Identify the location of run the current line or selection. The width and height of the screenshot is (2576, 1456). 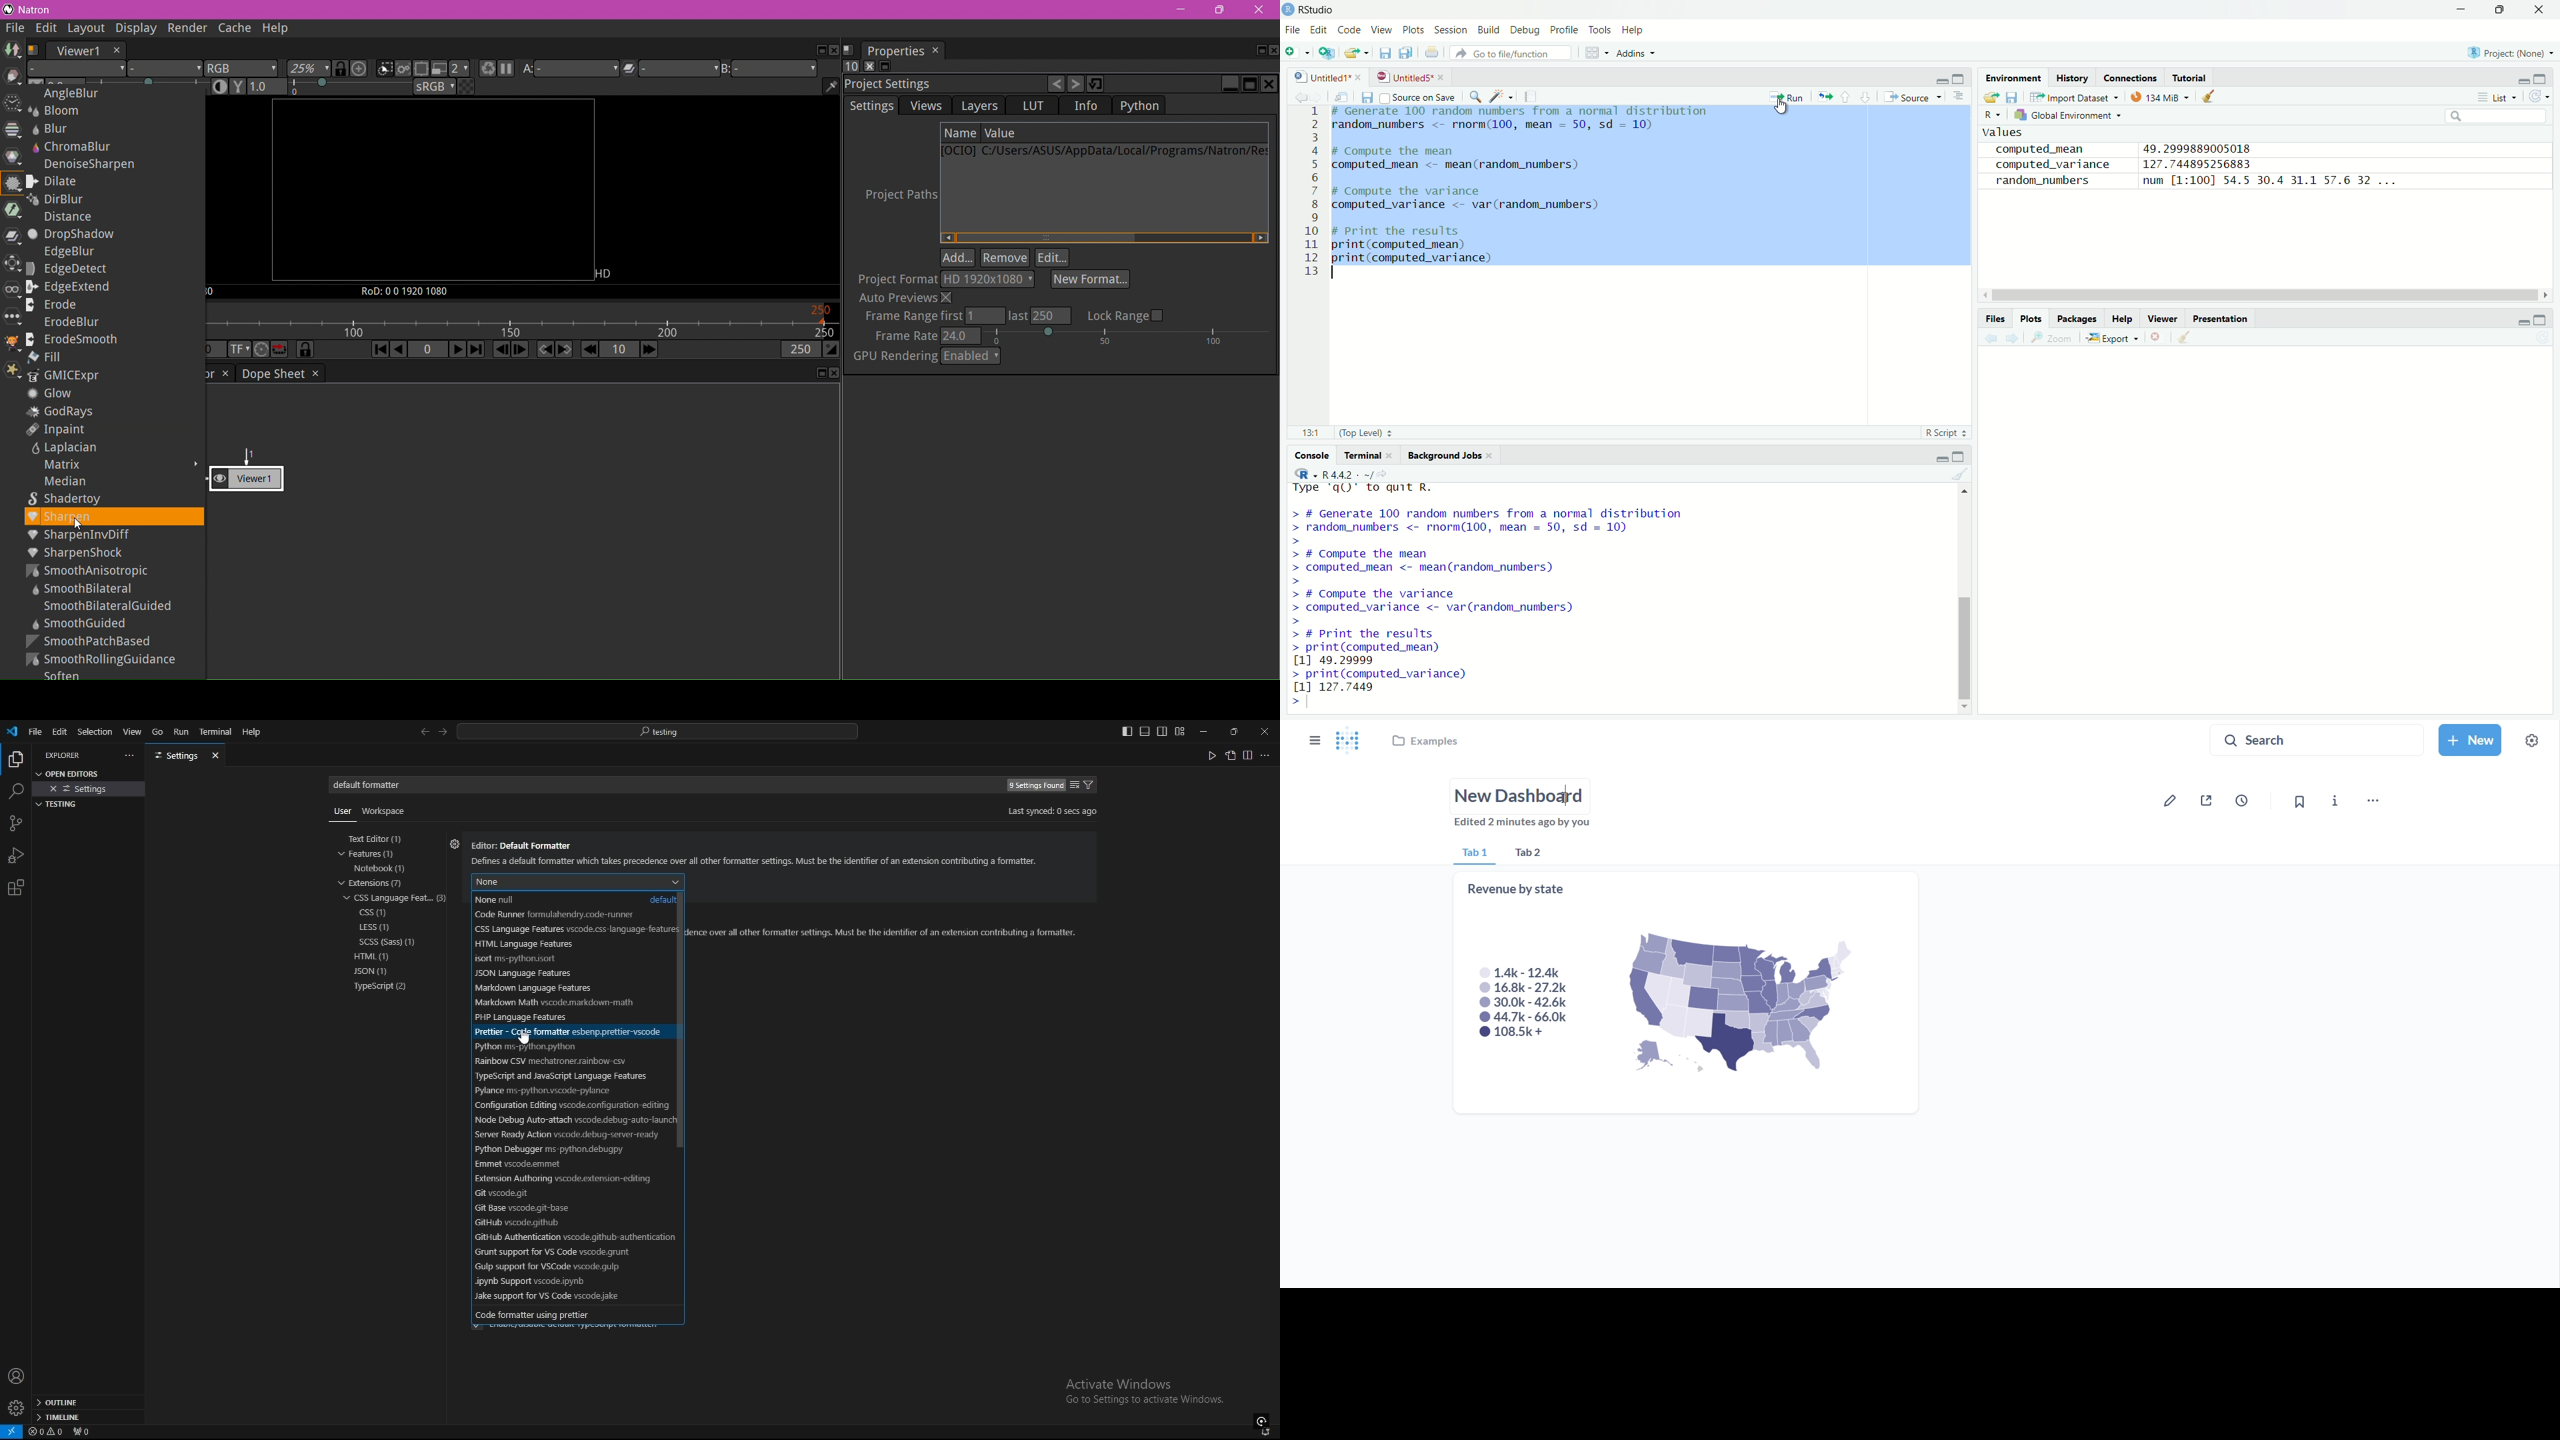
(1788, 97).